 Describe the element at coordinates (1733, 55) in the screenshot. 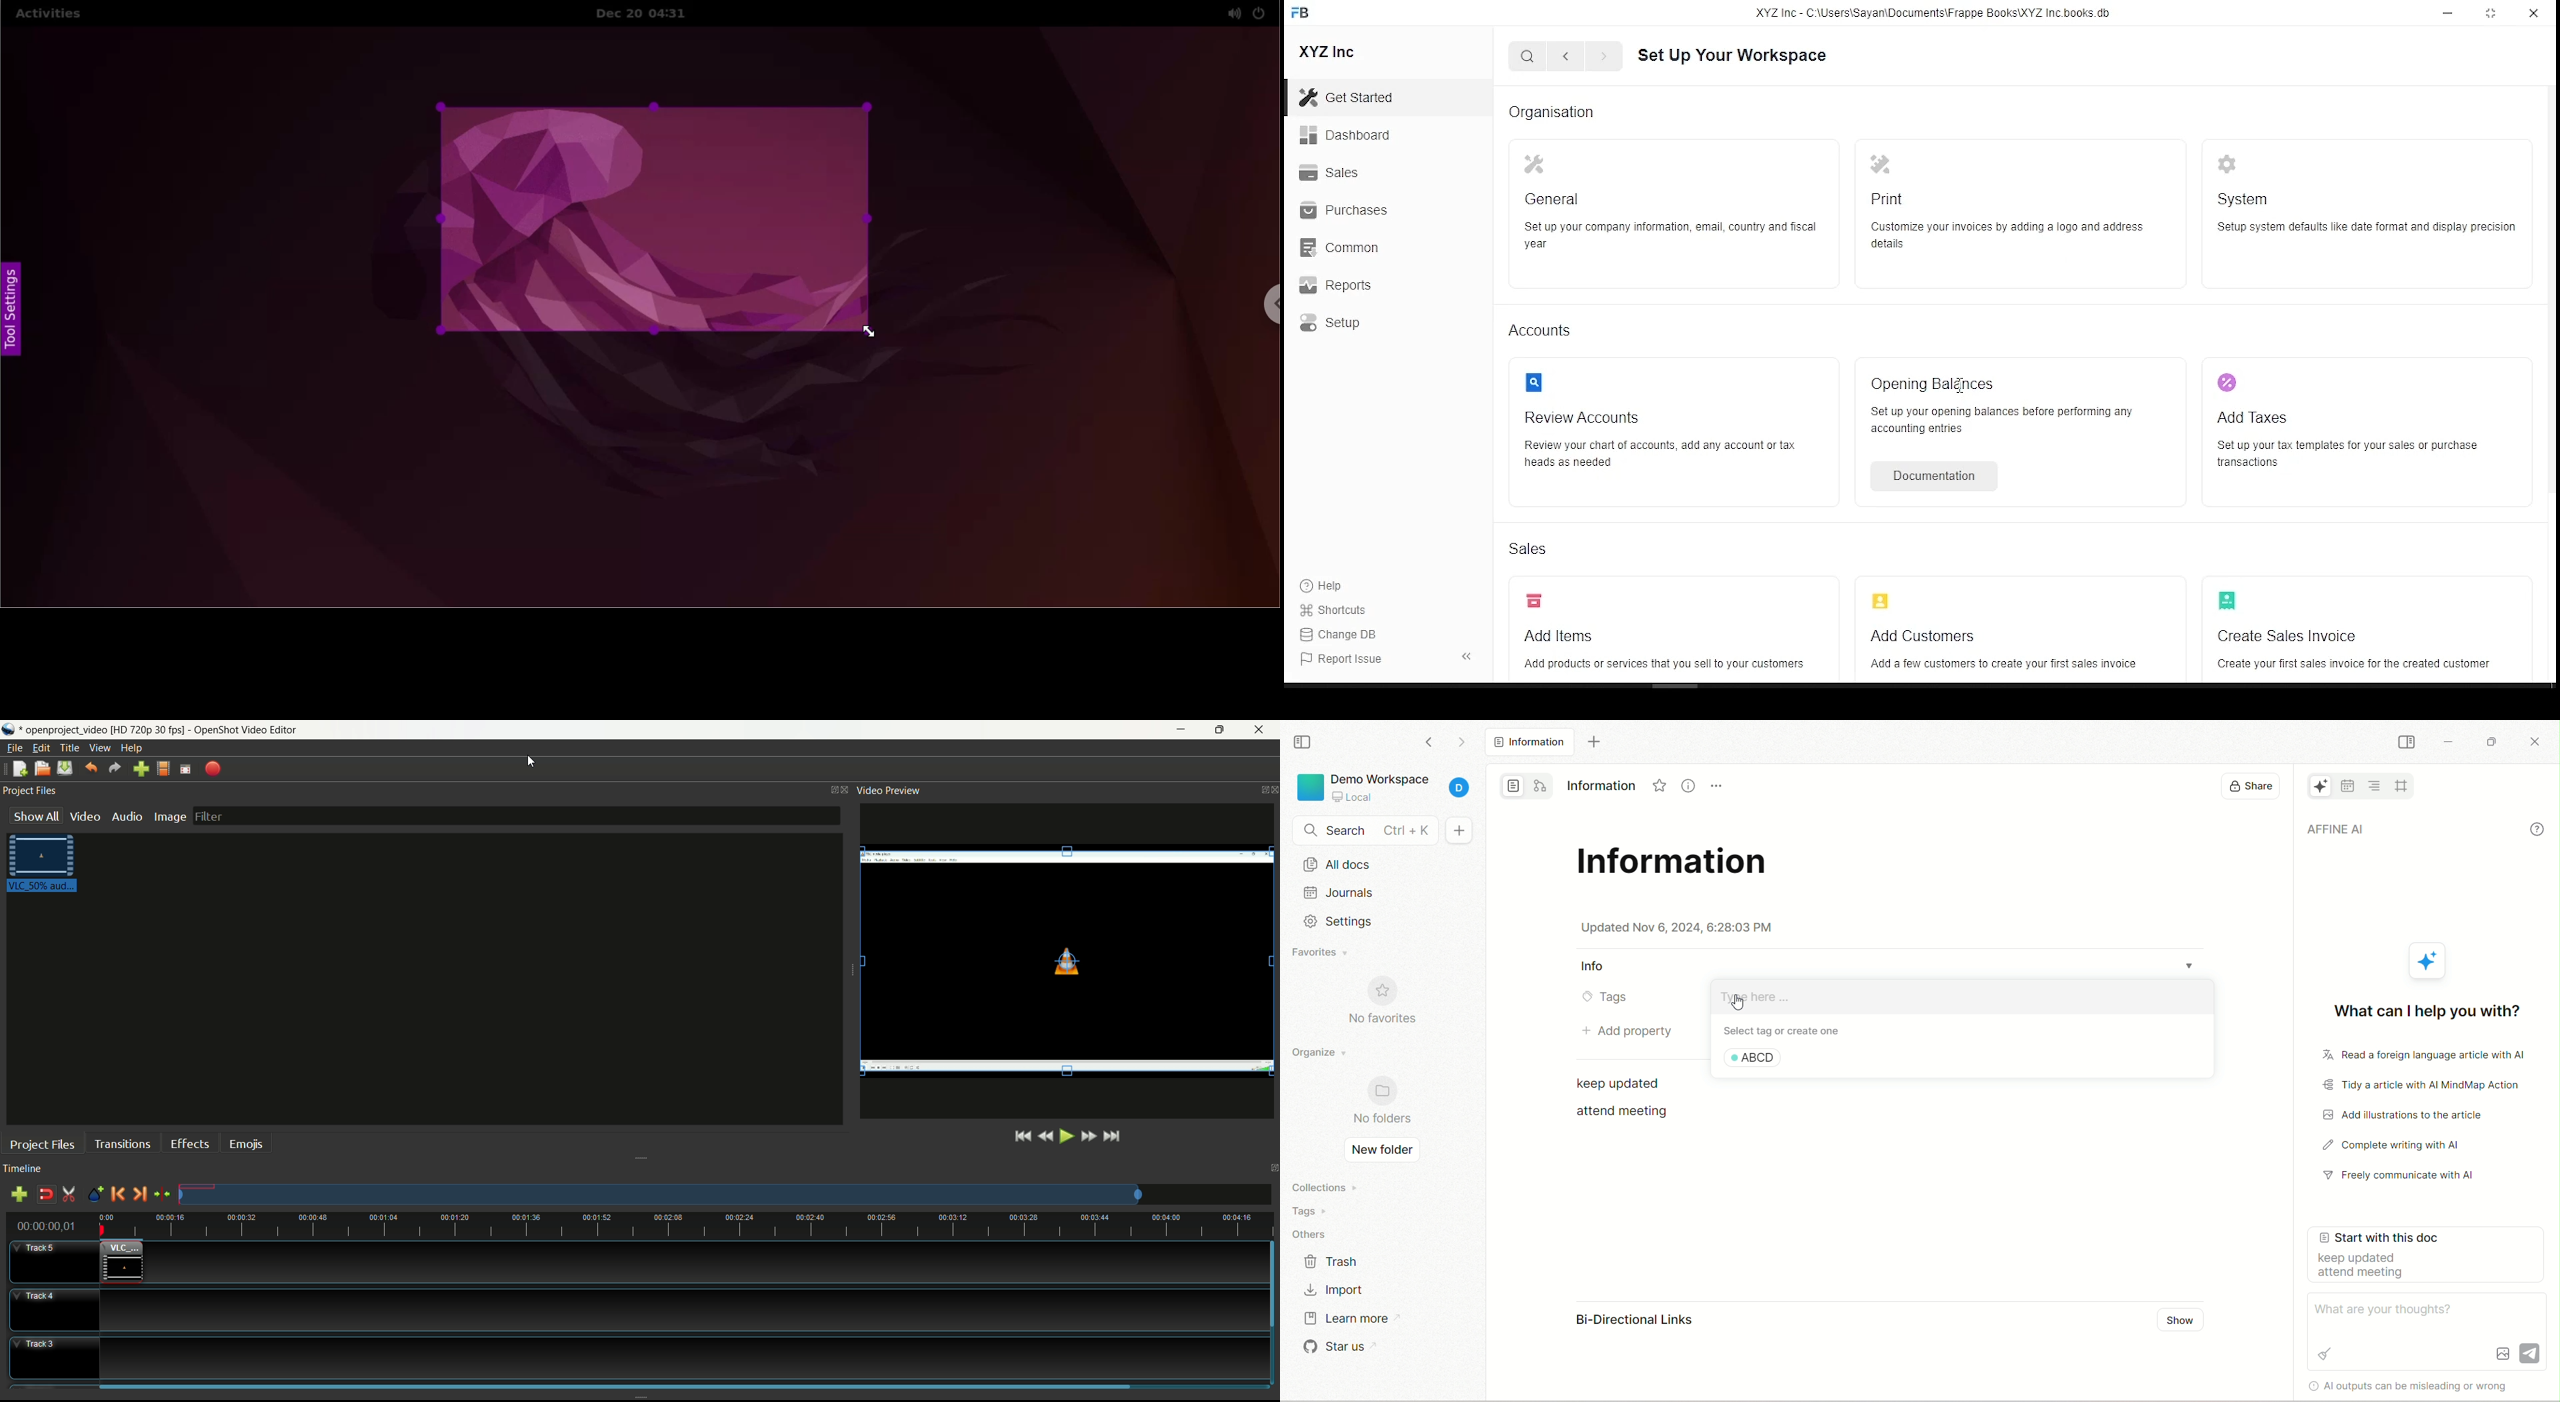

I see `set up your workspace` at that location.